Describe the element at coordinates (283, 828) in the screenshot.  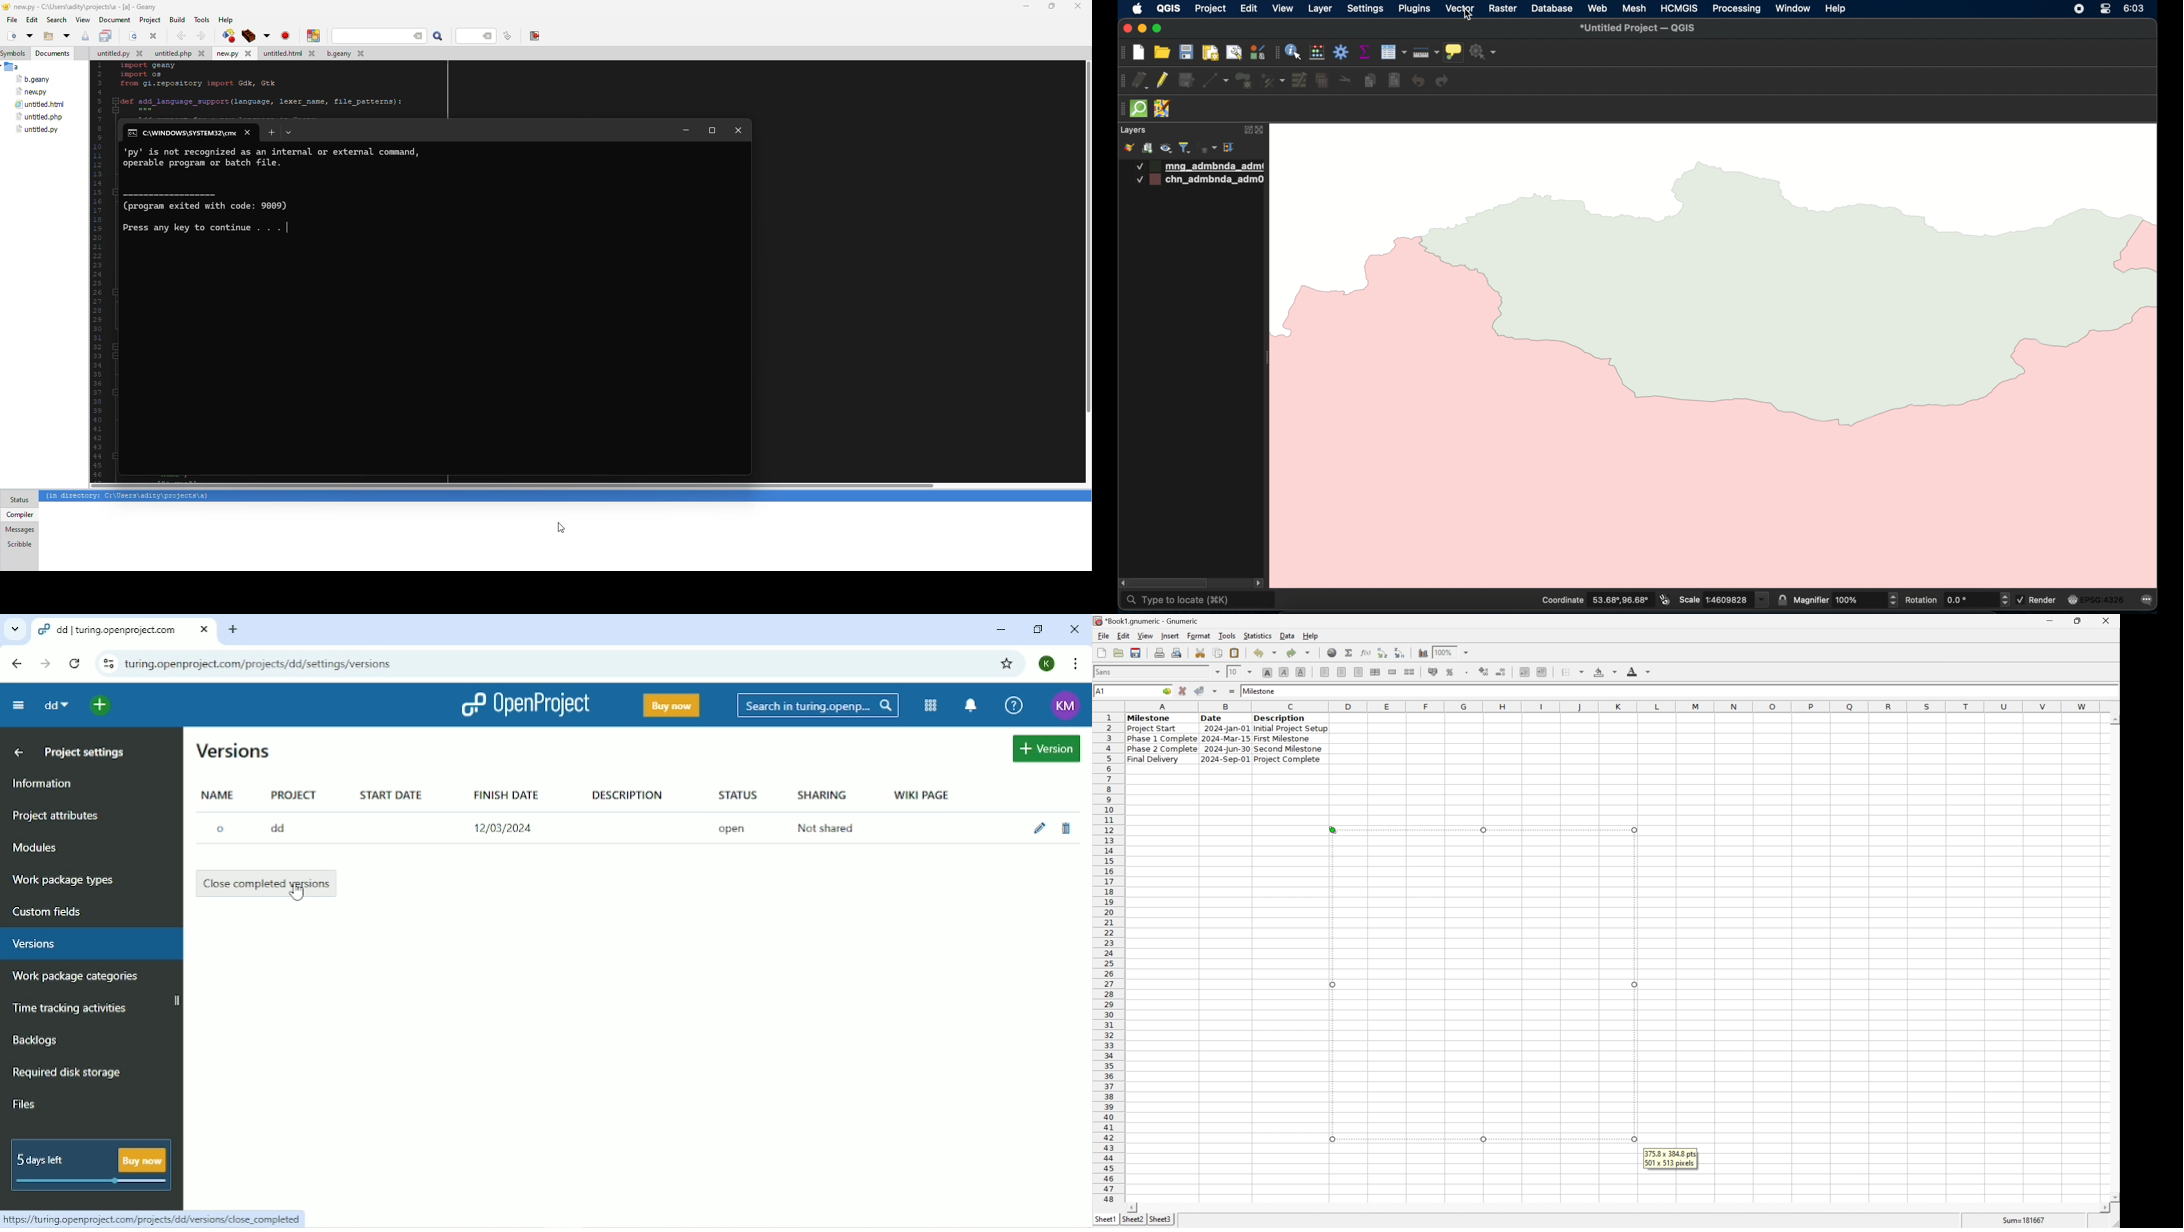
I see `dd` at that location.